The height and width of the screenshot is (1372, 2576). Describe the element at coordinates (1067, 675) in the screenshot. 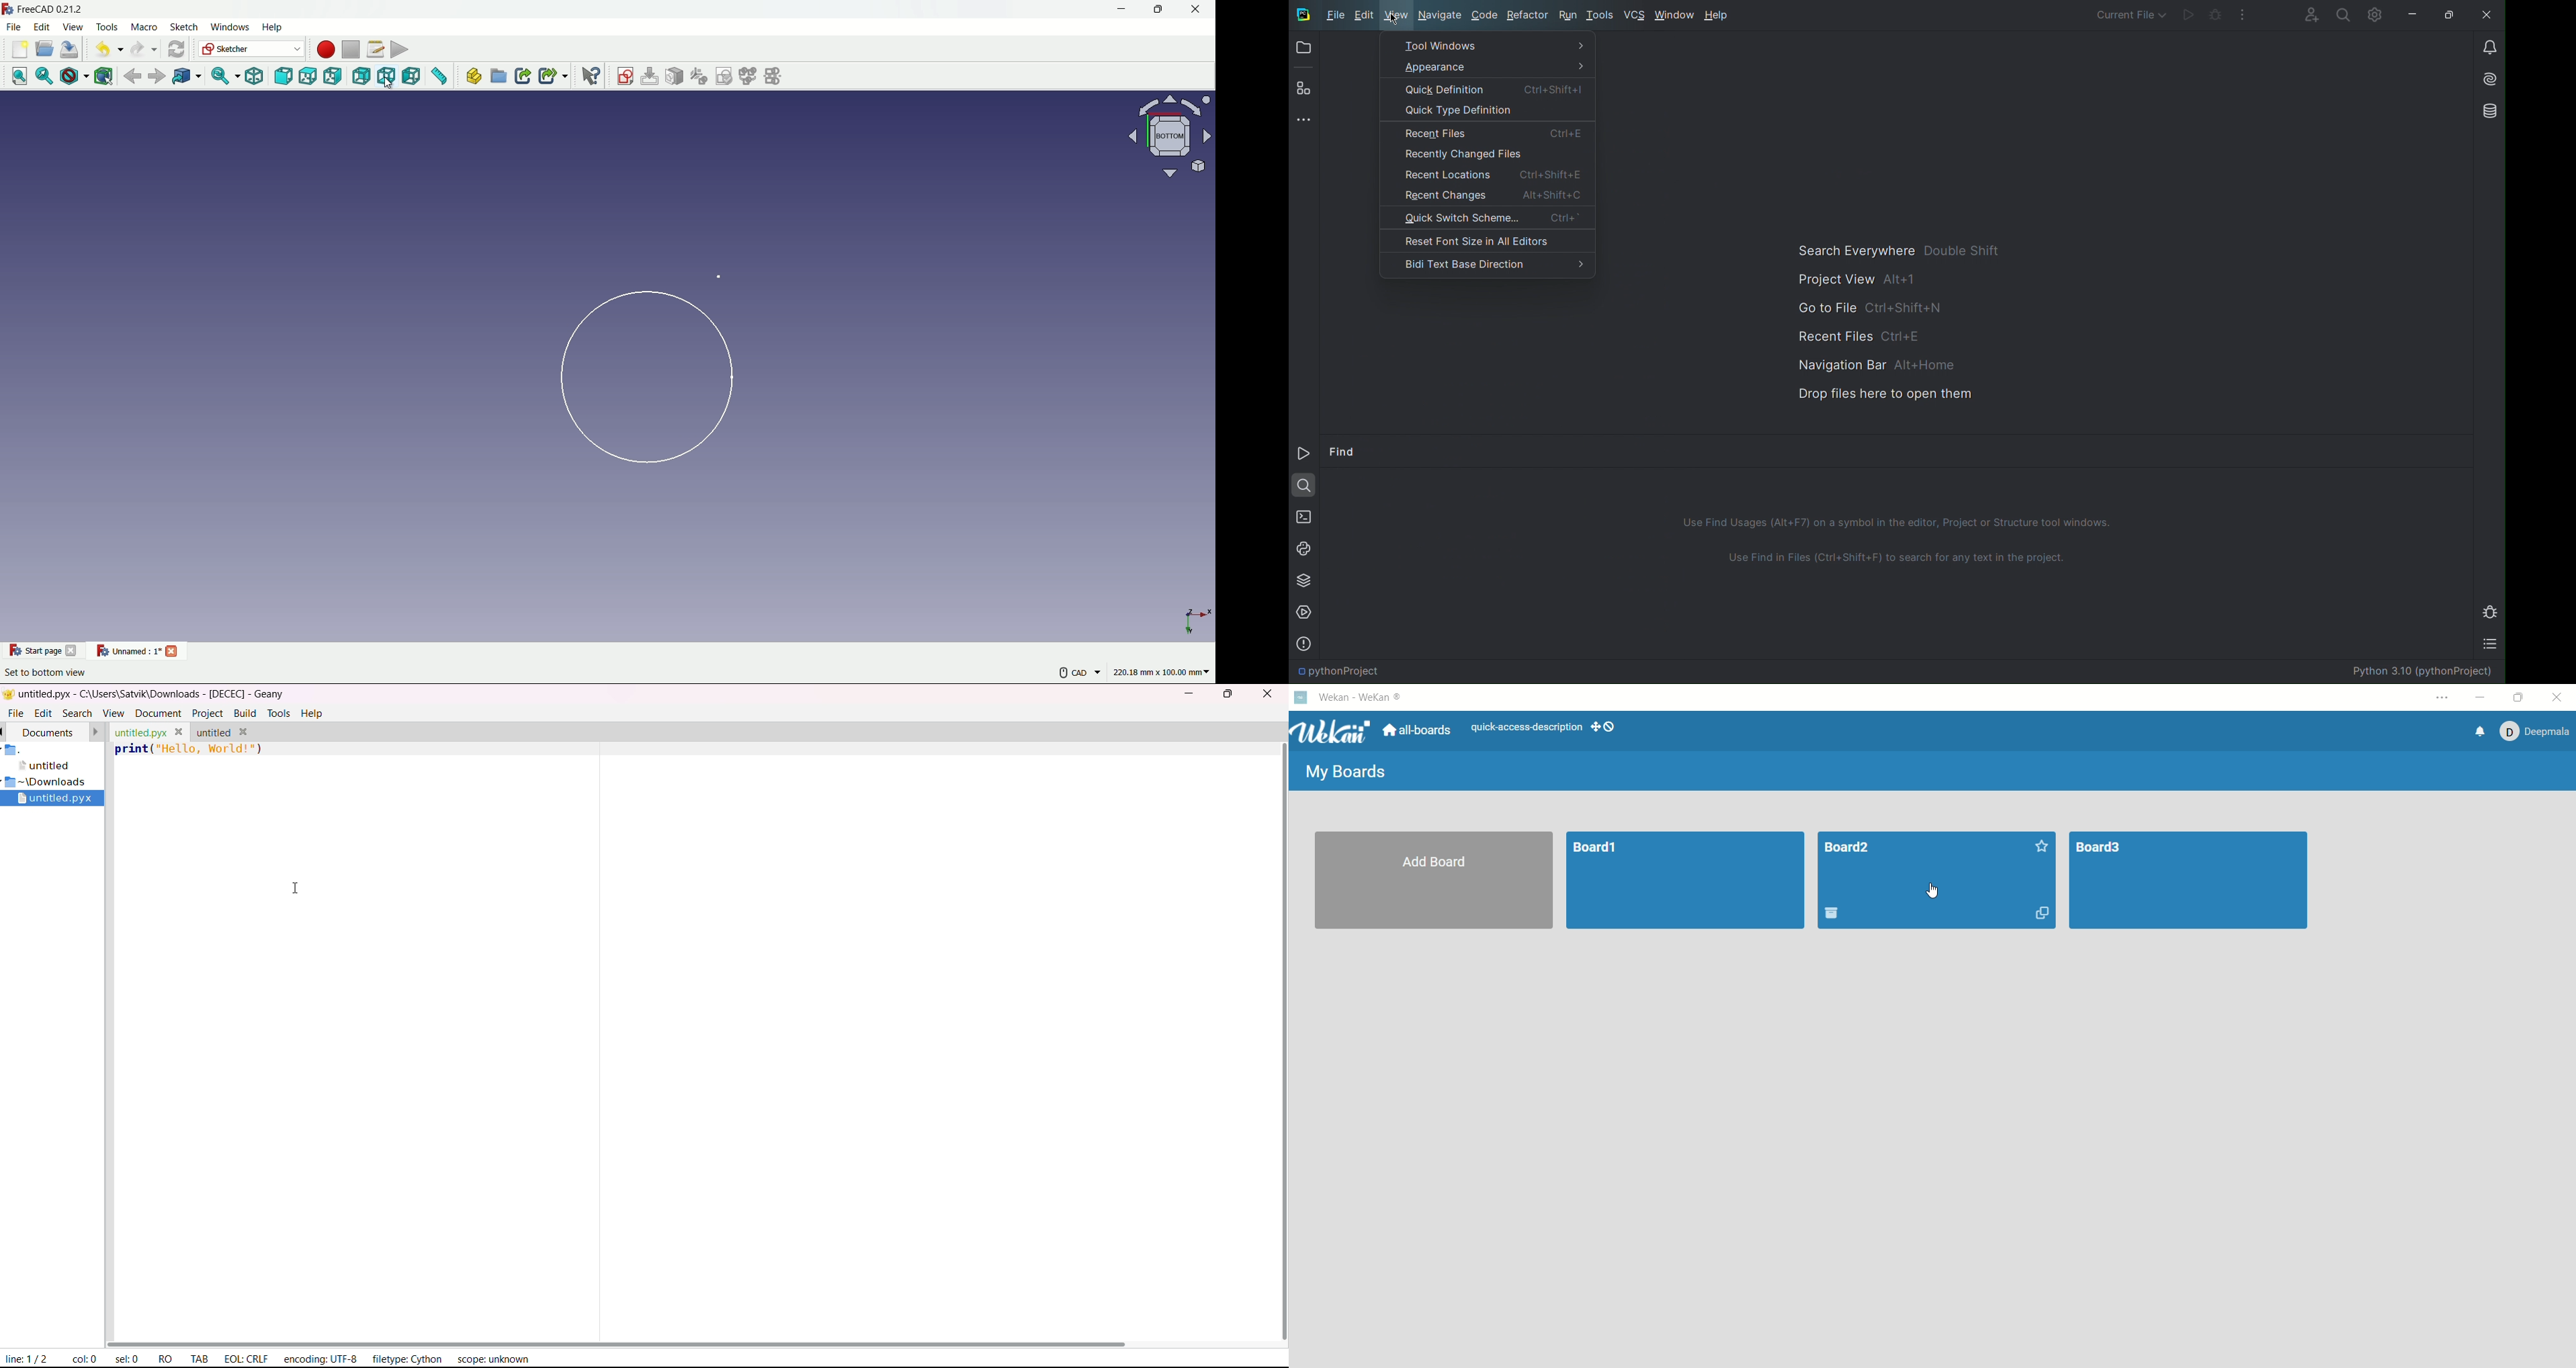

I see `navigation style` at that location.